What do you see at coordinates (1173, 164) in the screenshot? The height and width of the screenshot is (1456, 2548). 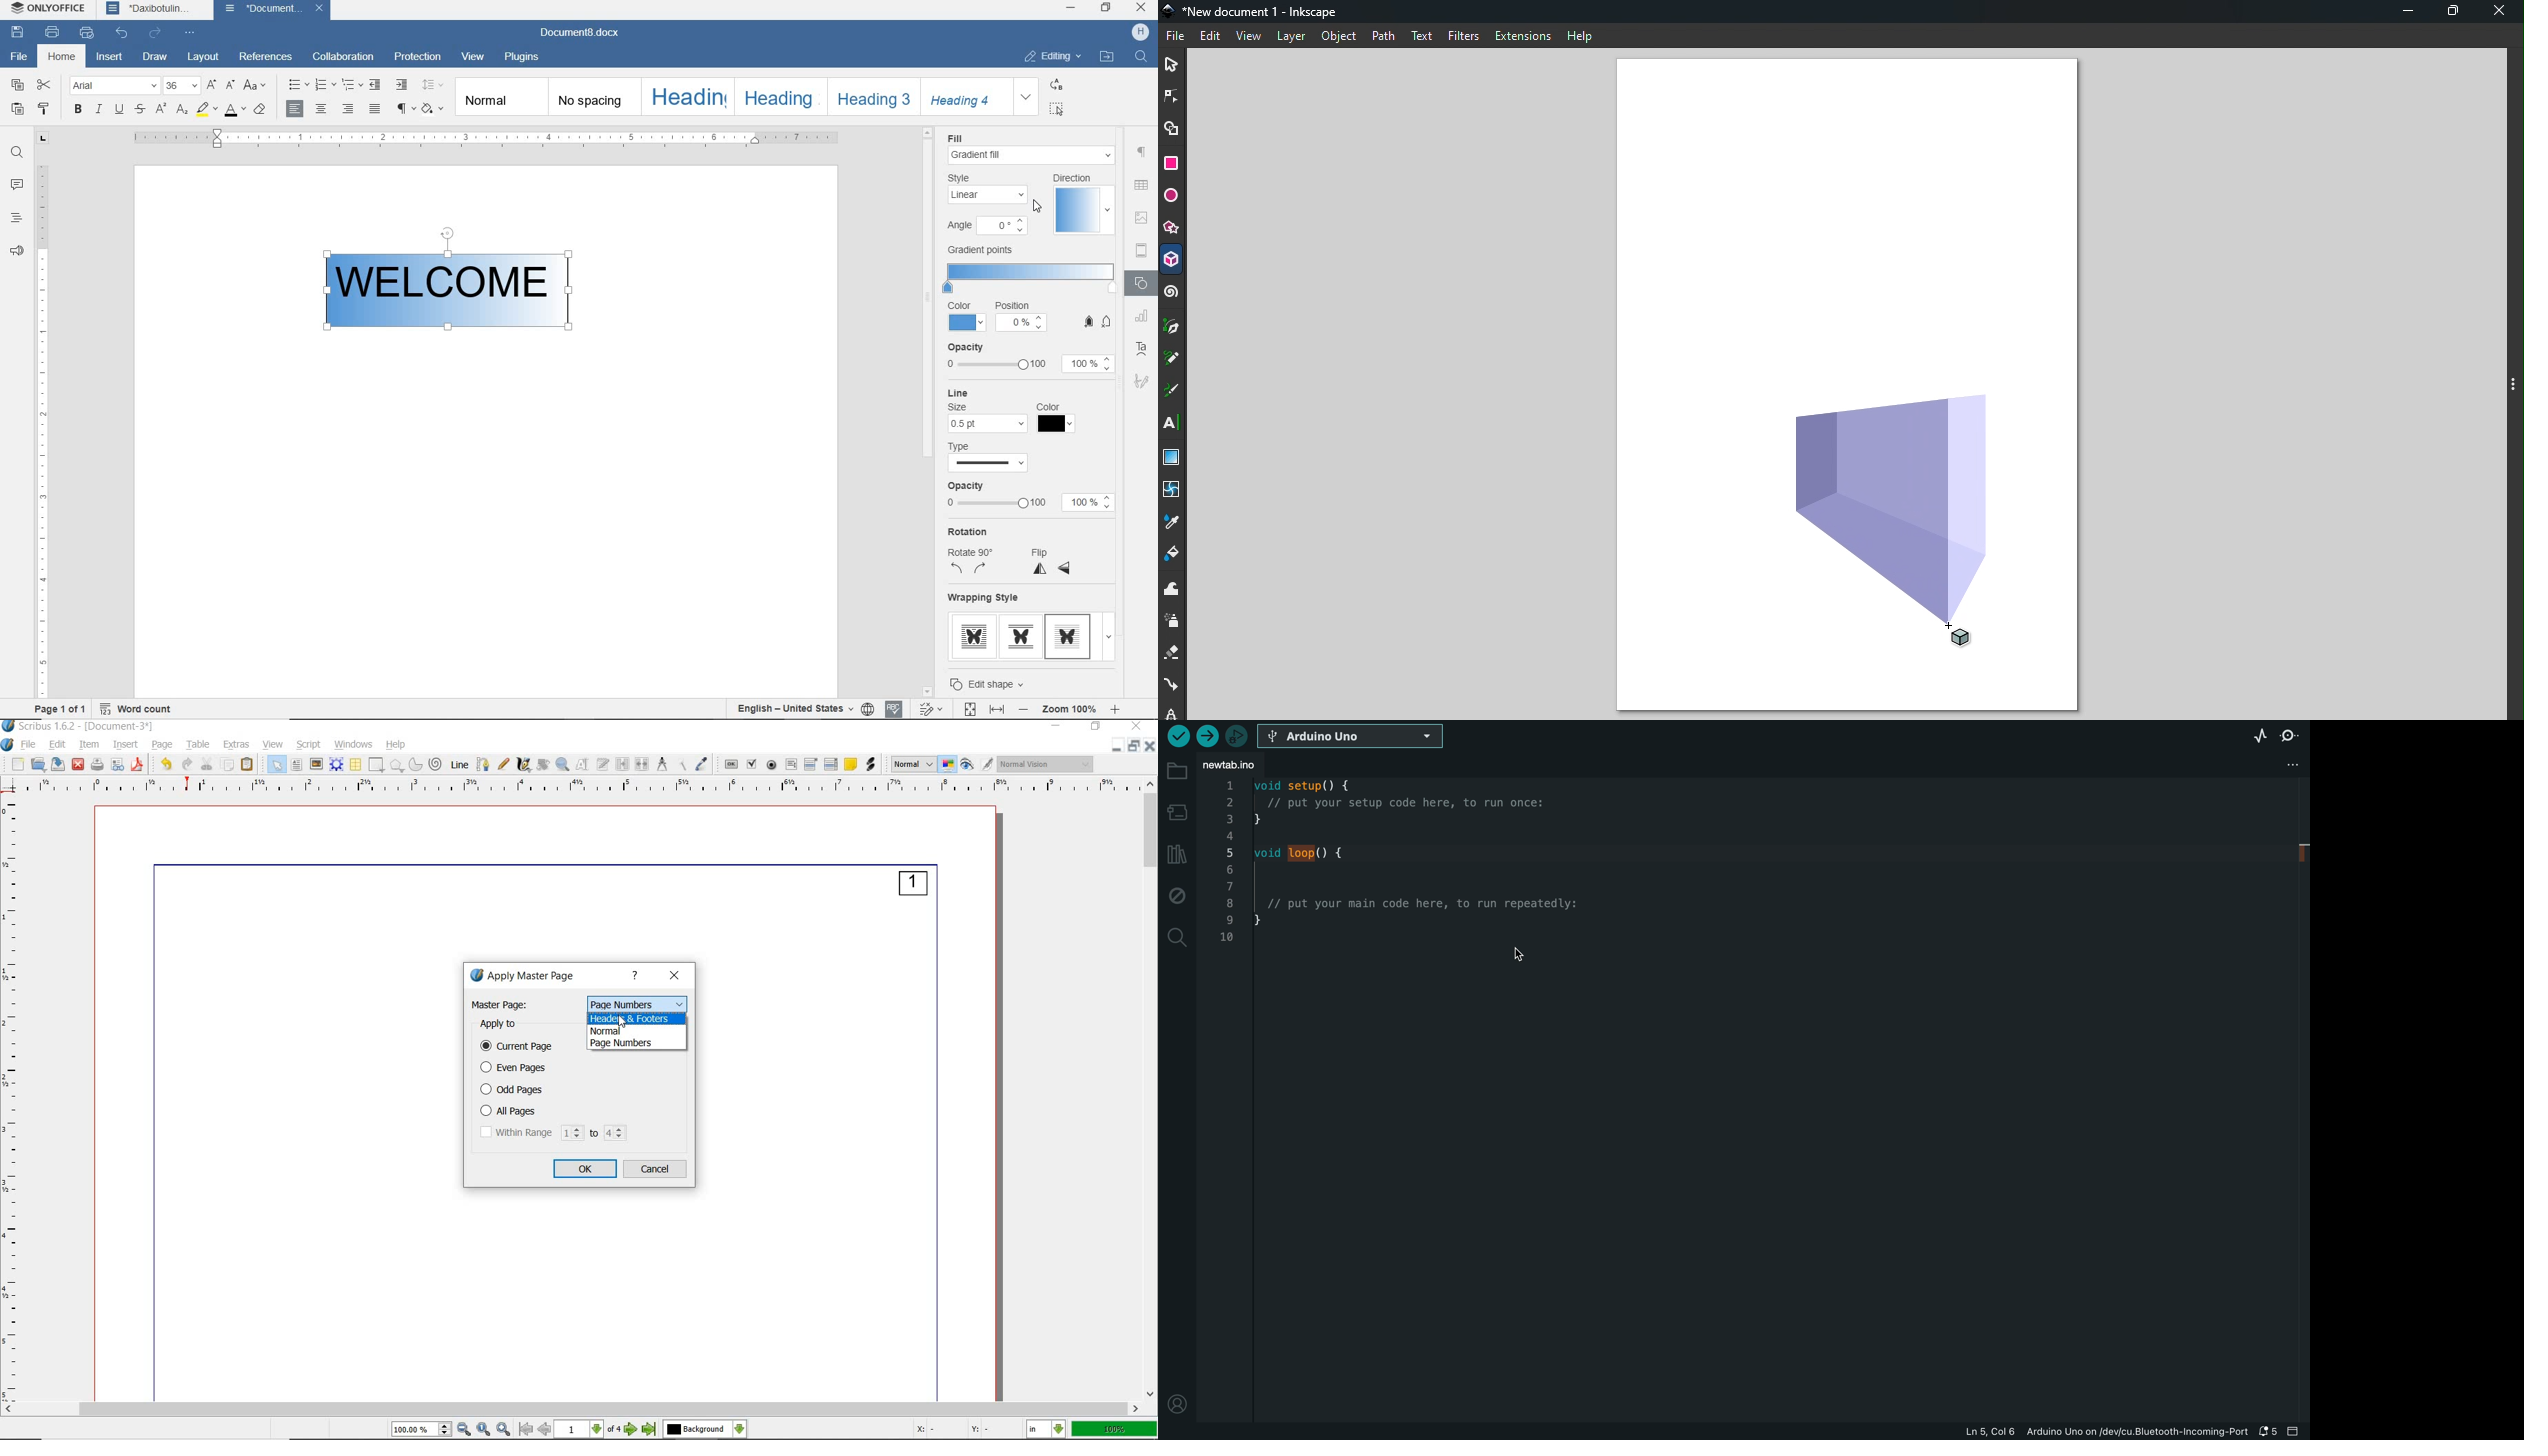 I see `Rectangle tool` at bounding box center [1173, 164].